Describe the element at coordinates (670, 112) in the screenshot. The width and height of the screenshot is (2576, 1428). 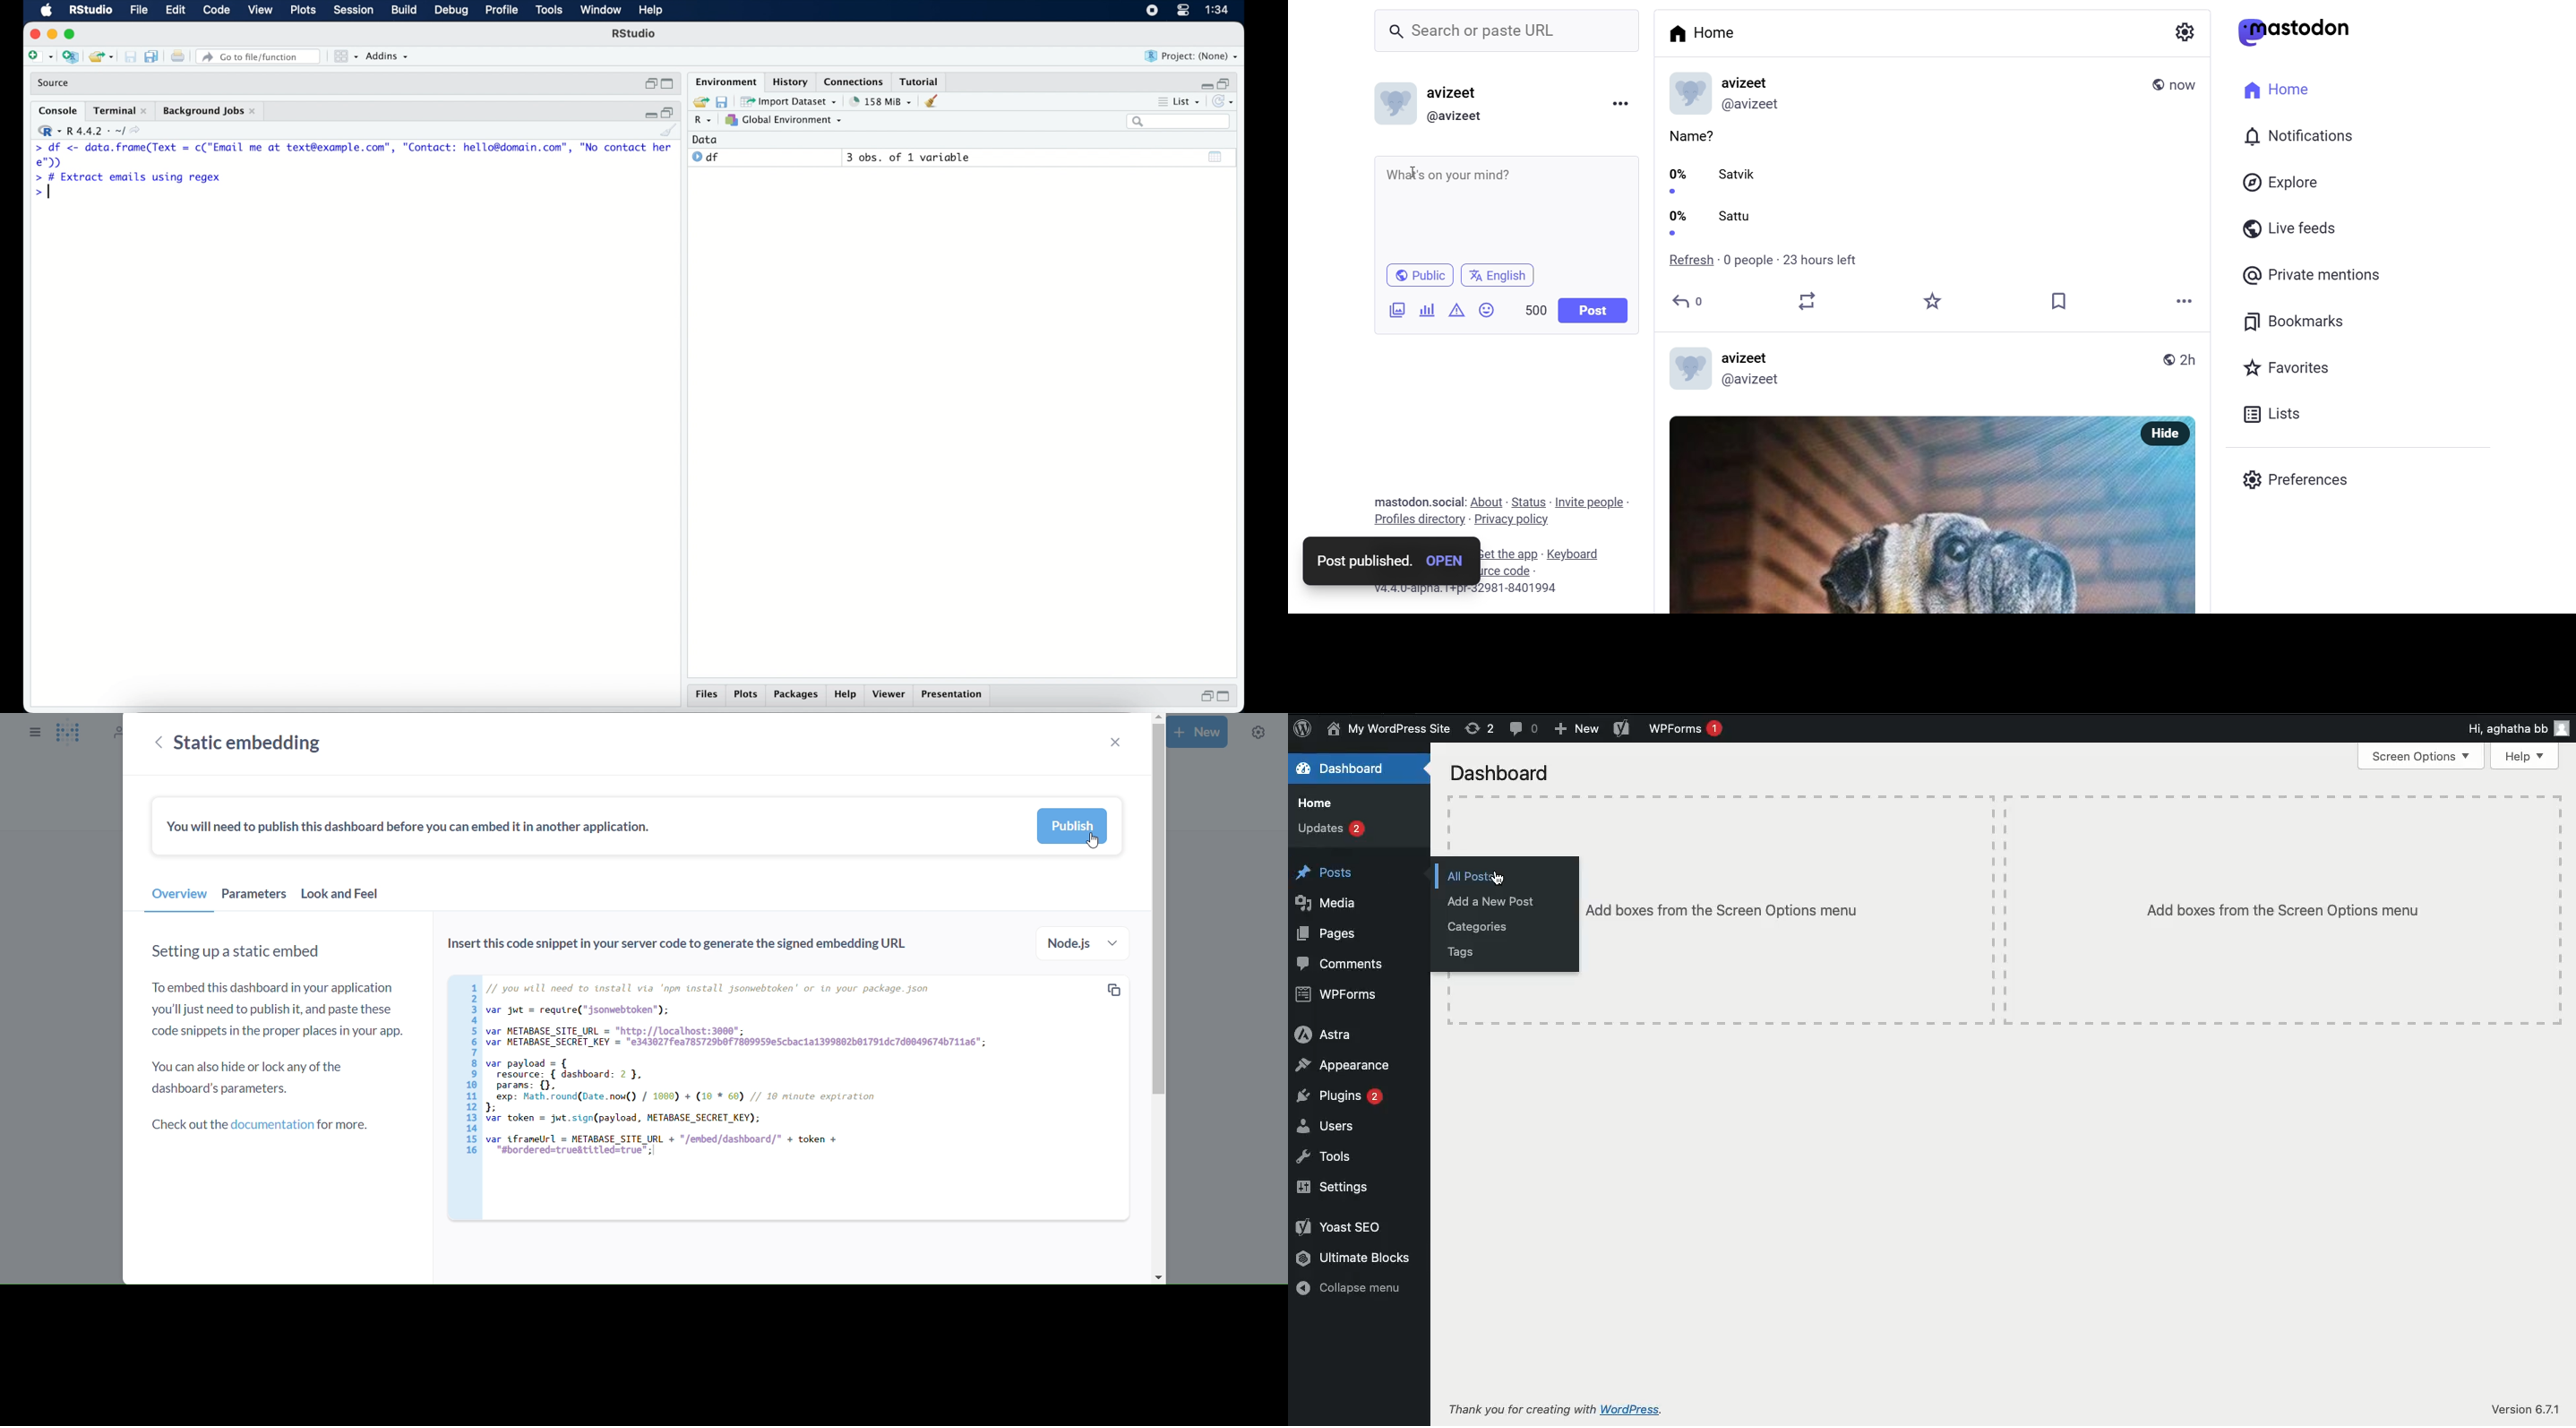
I see `restore down` at that location.